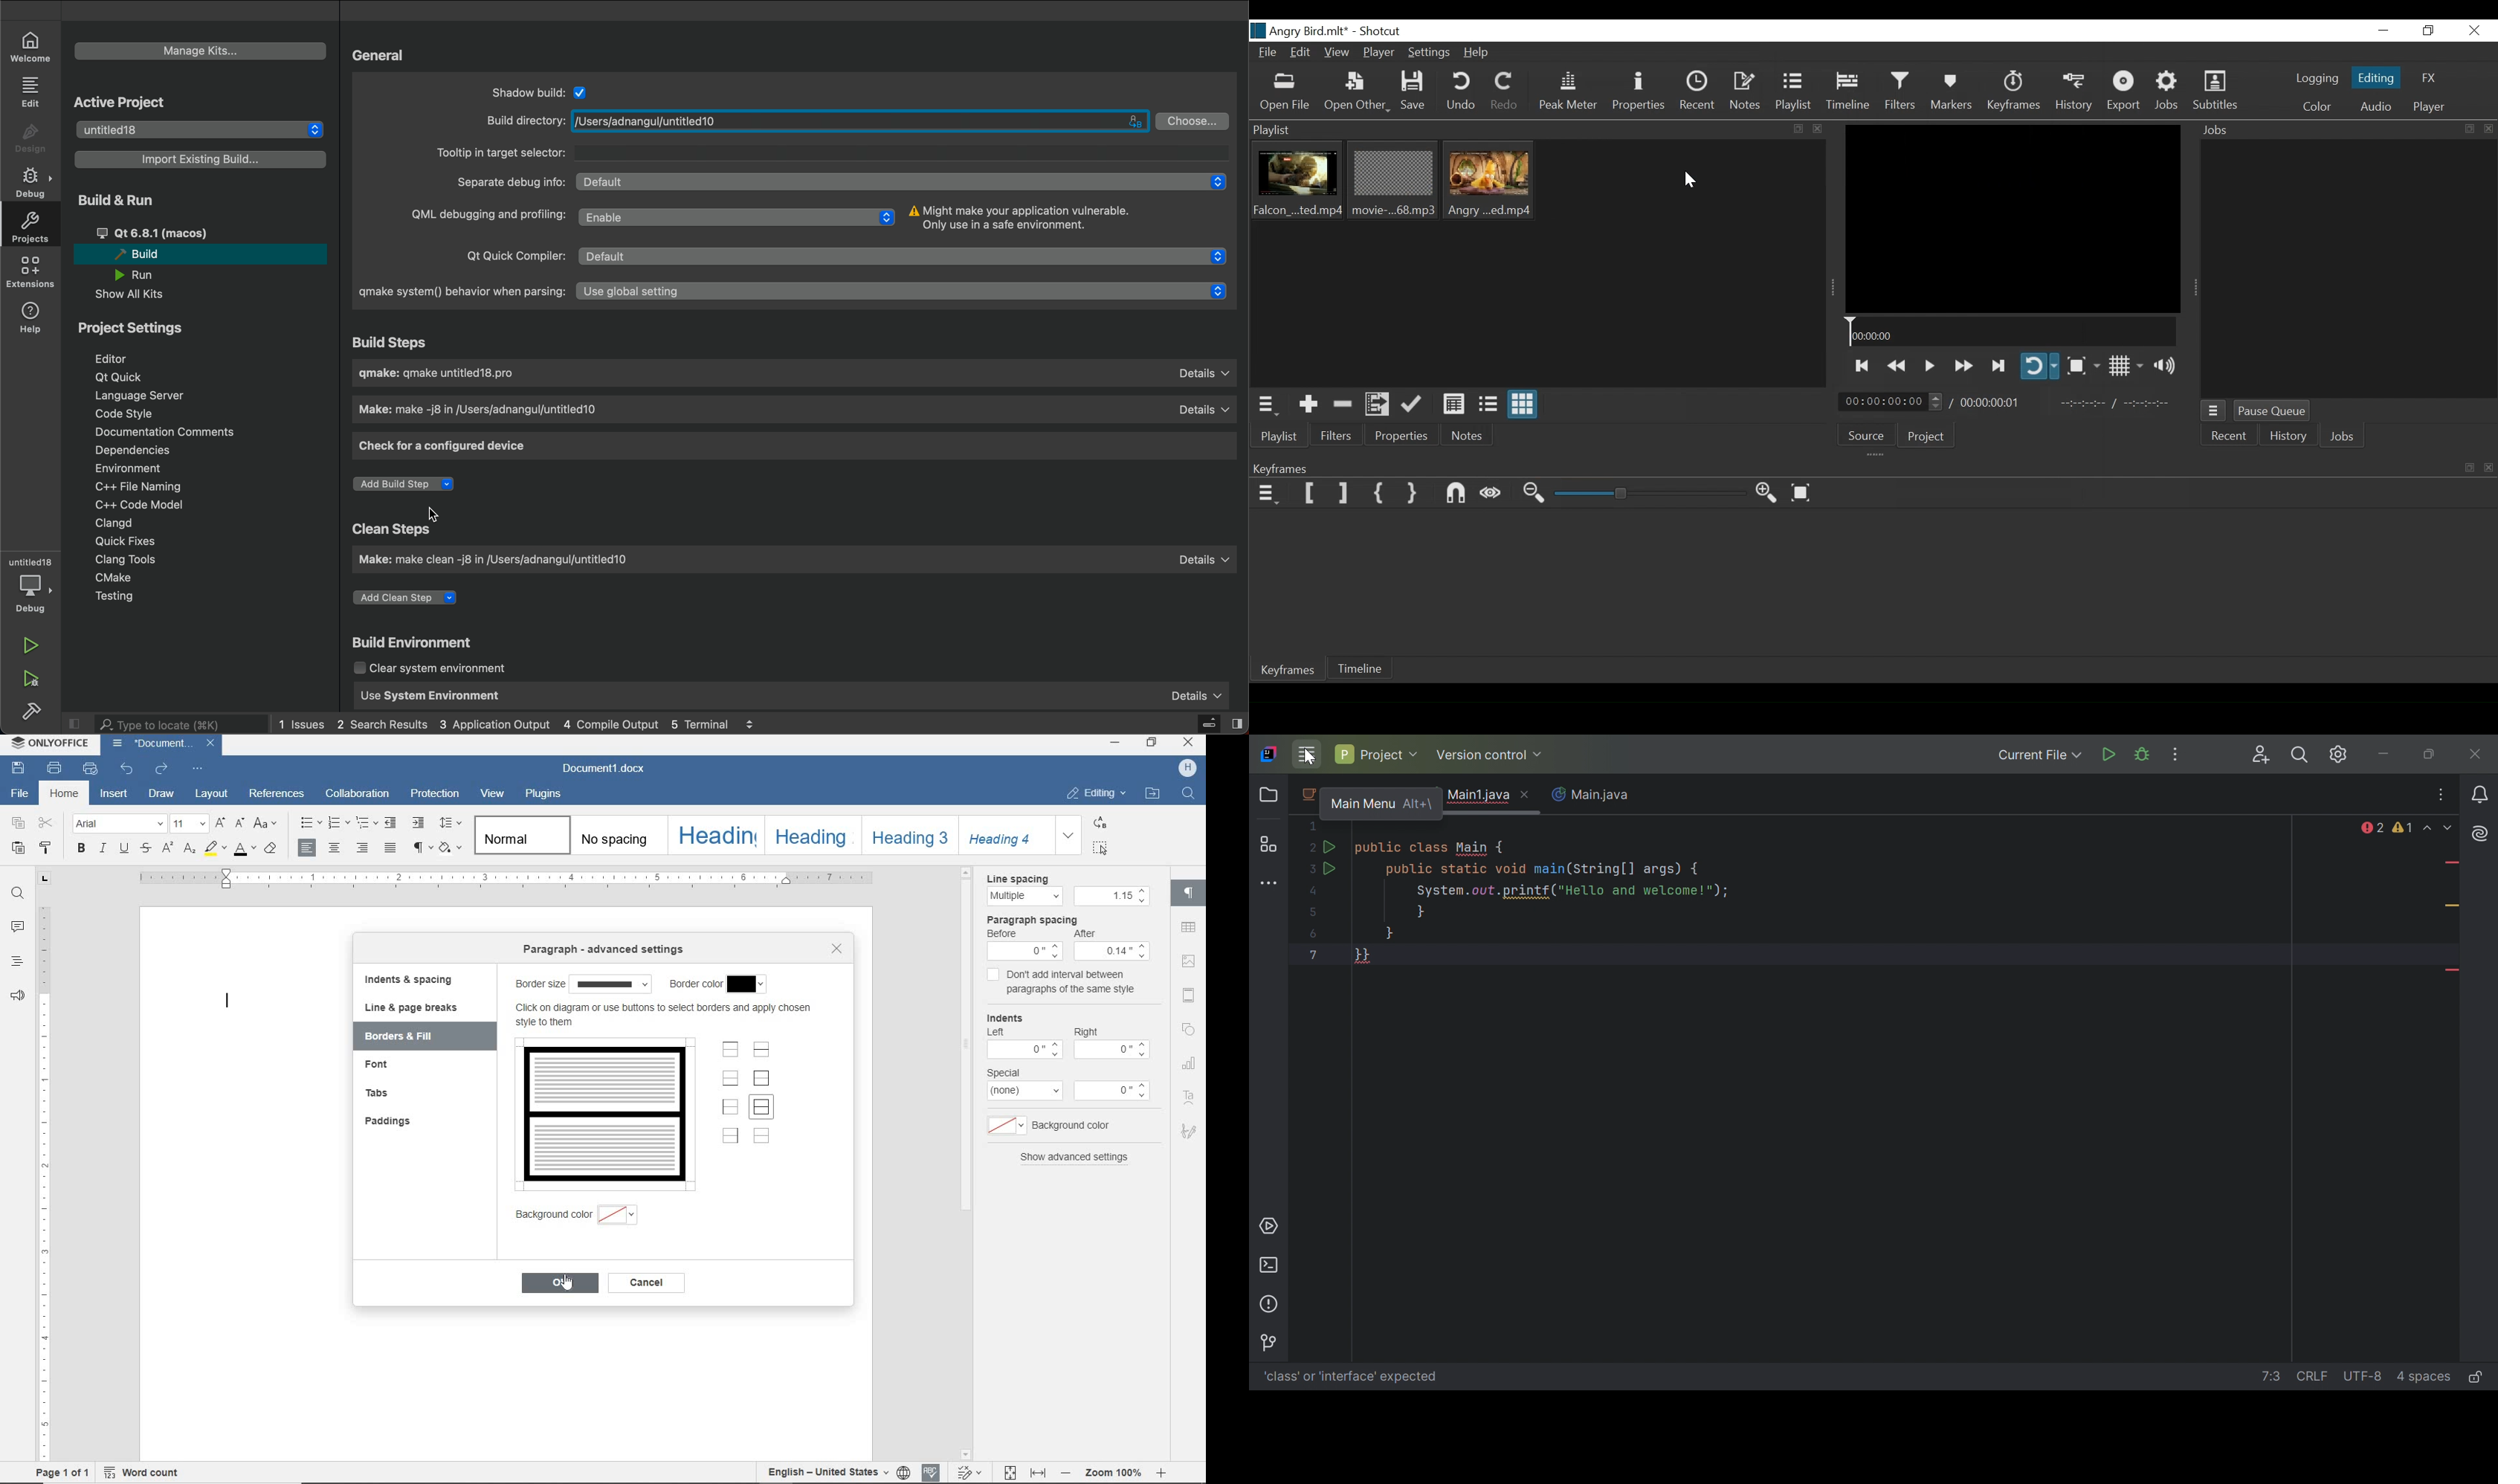  I want to click on expand, so click(1068, 834).